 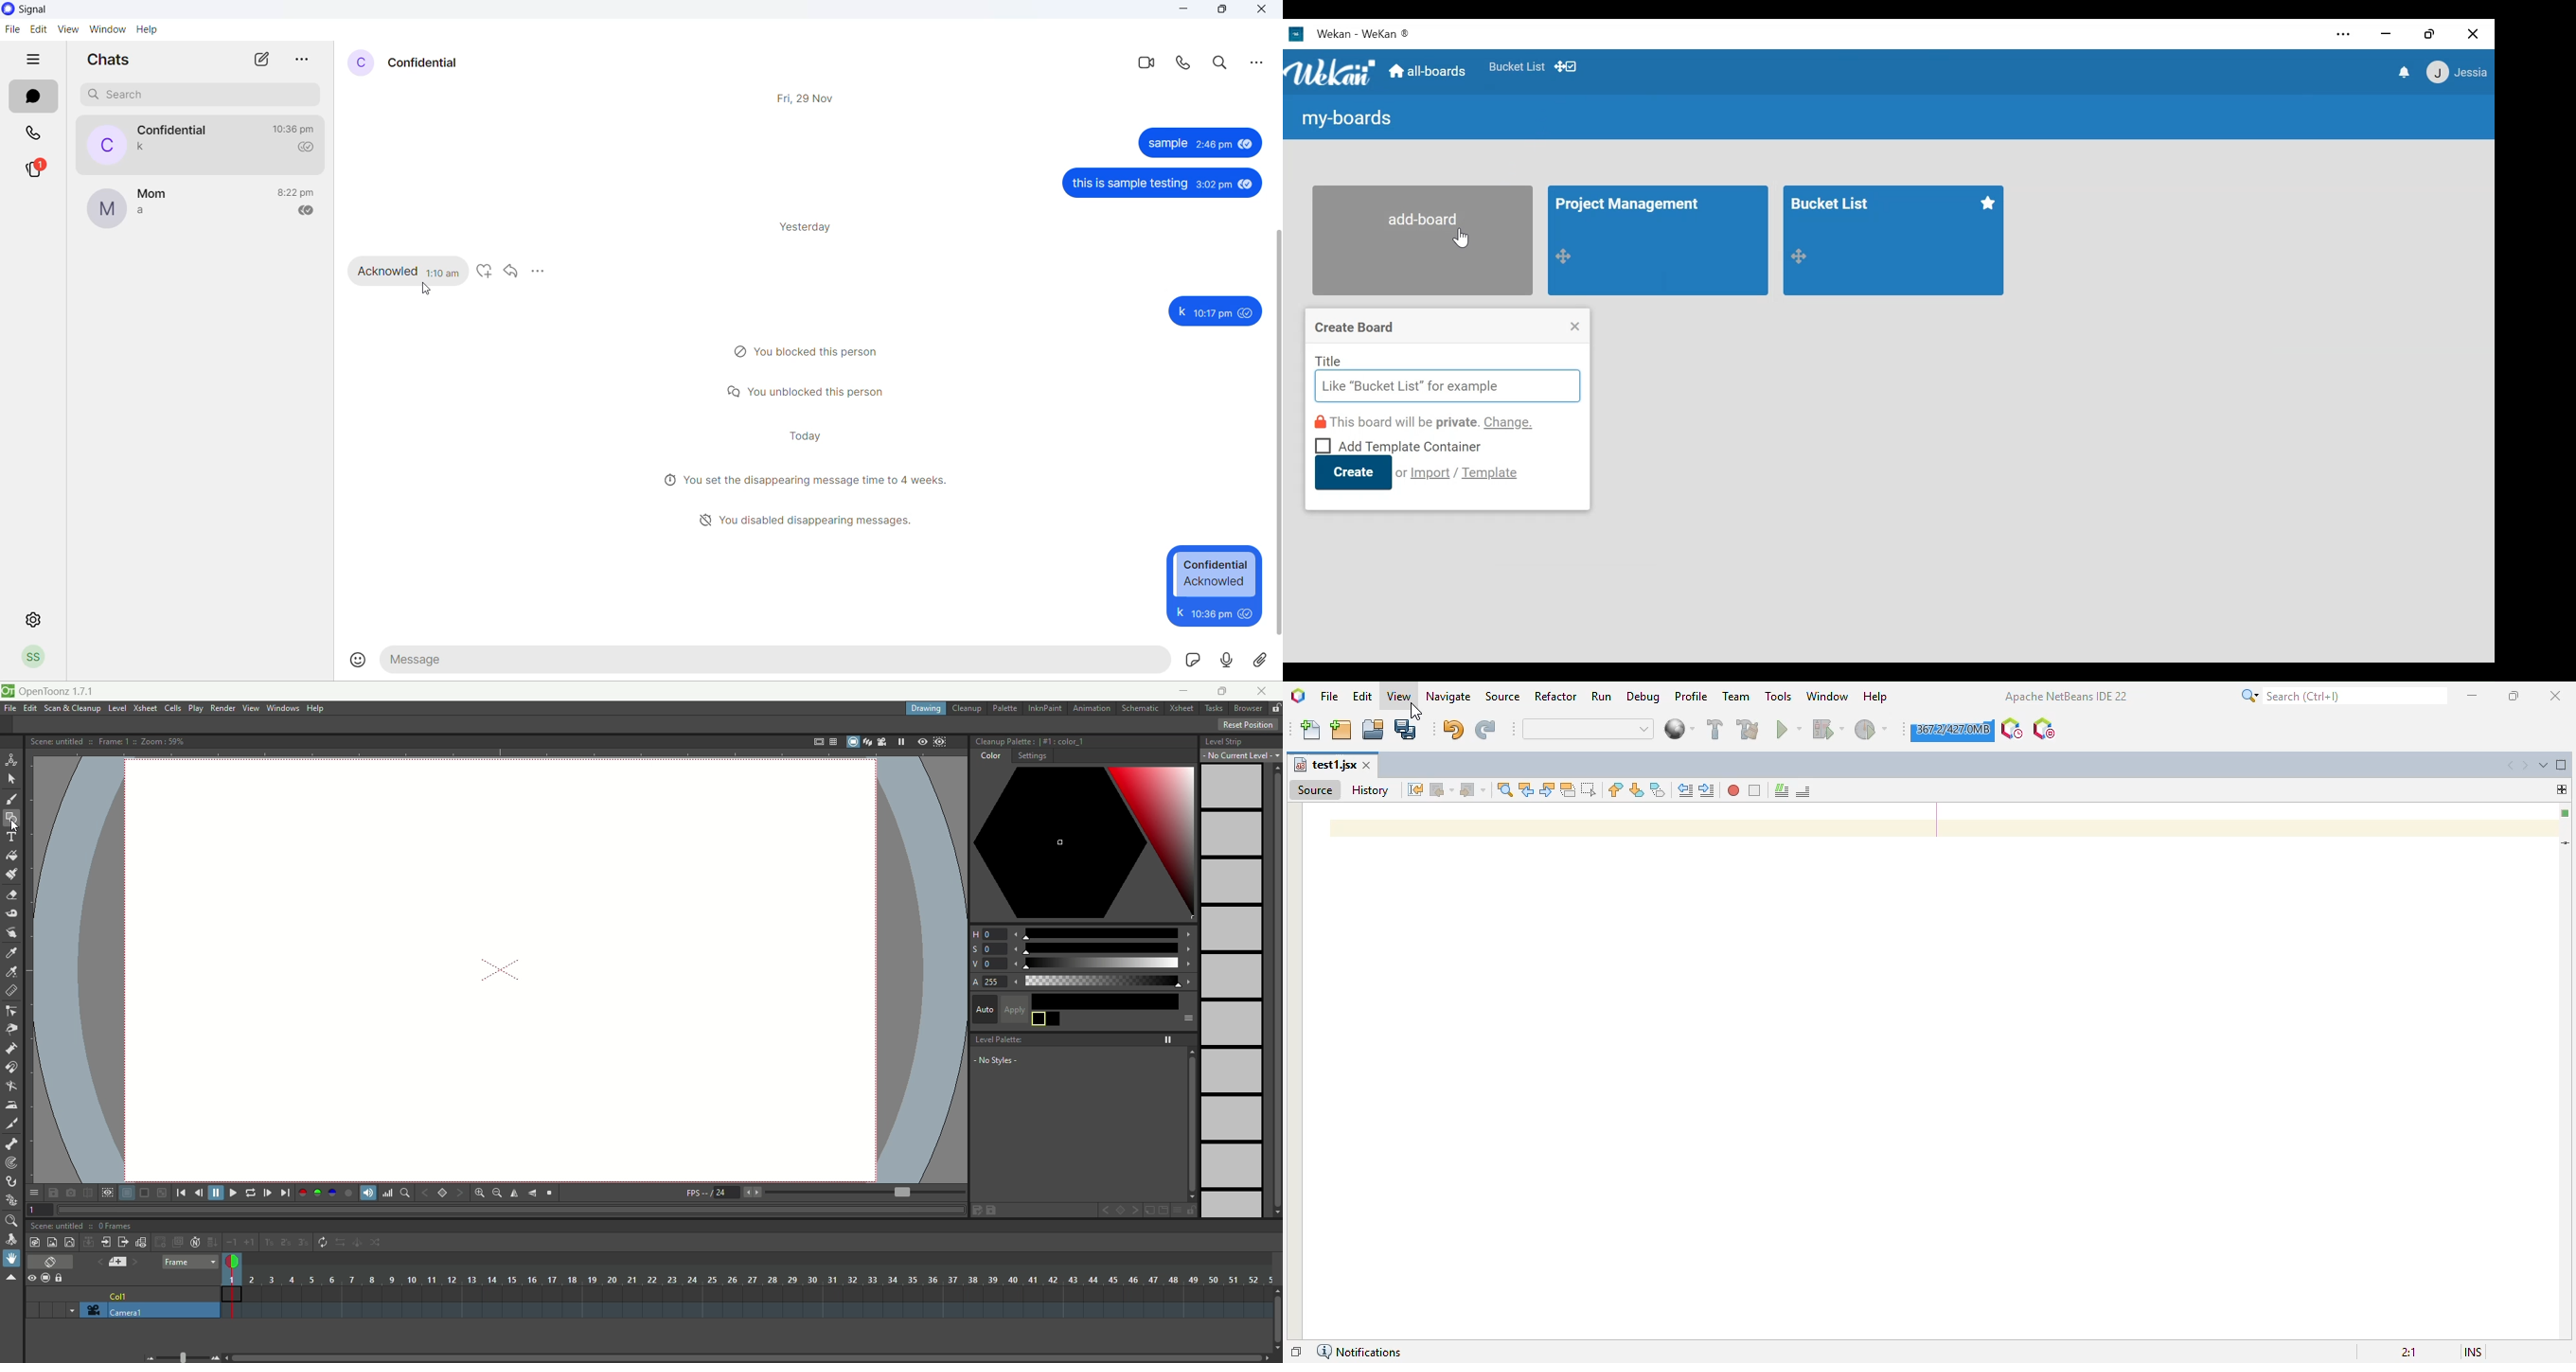 What do you see at coordinates (1179, 613) in the screenshot?
I see `k` at bounding box center [1179, 613].